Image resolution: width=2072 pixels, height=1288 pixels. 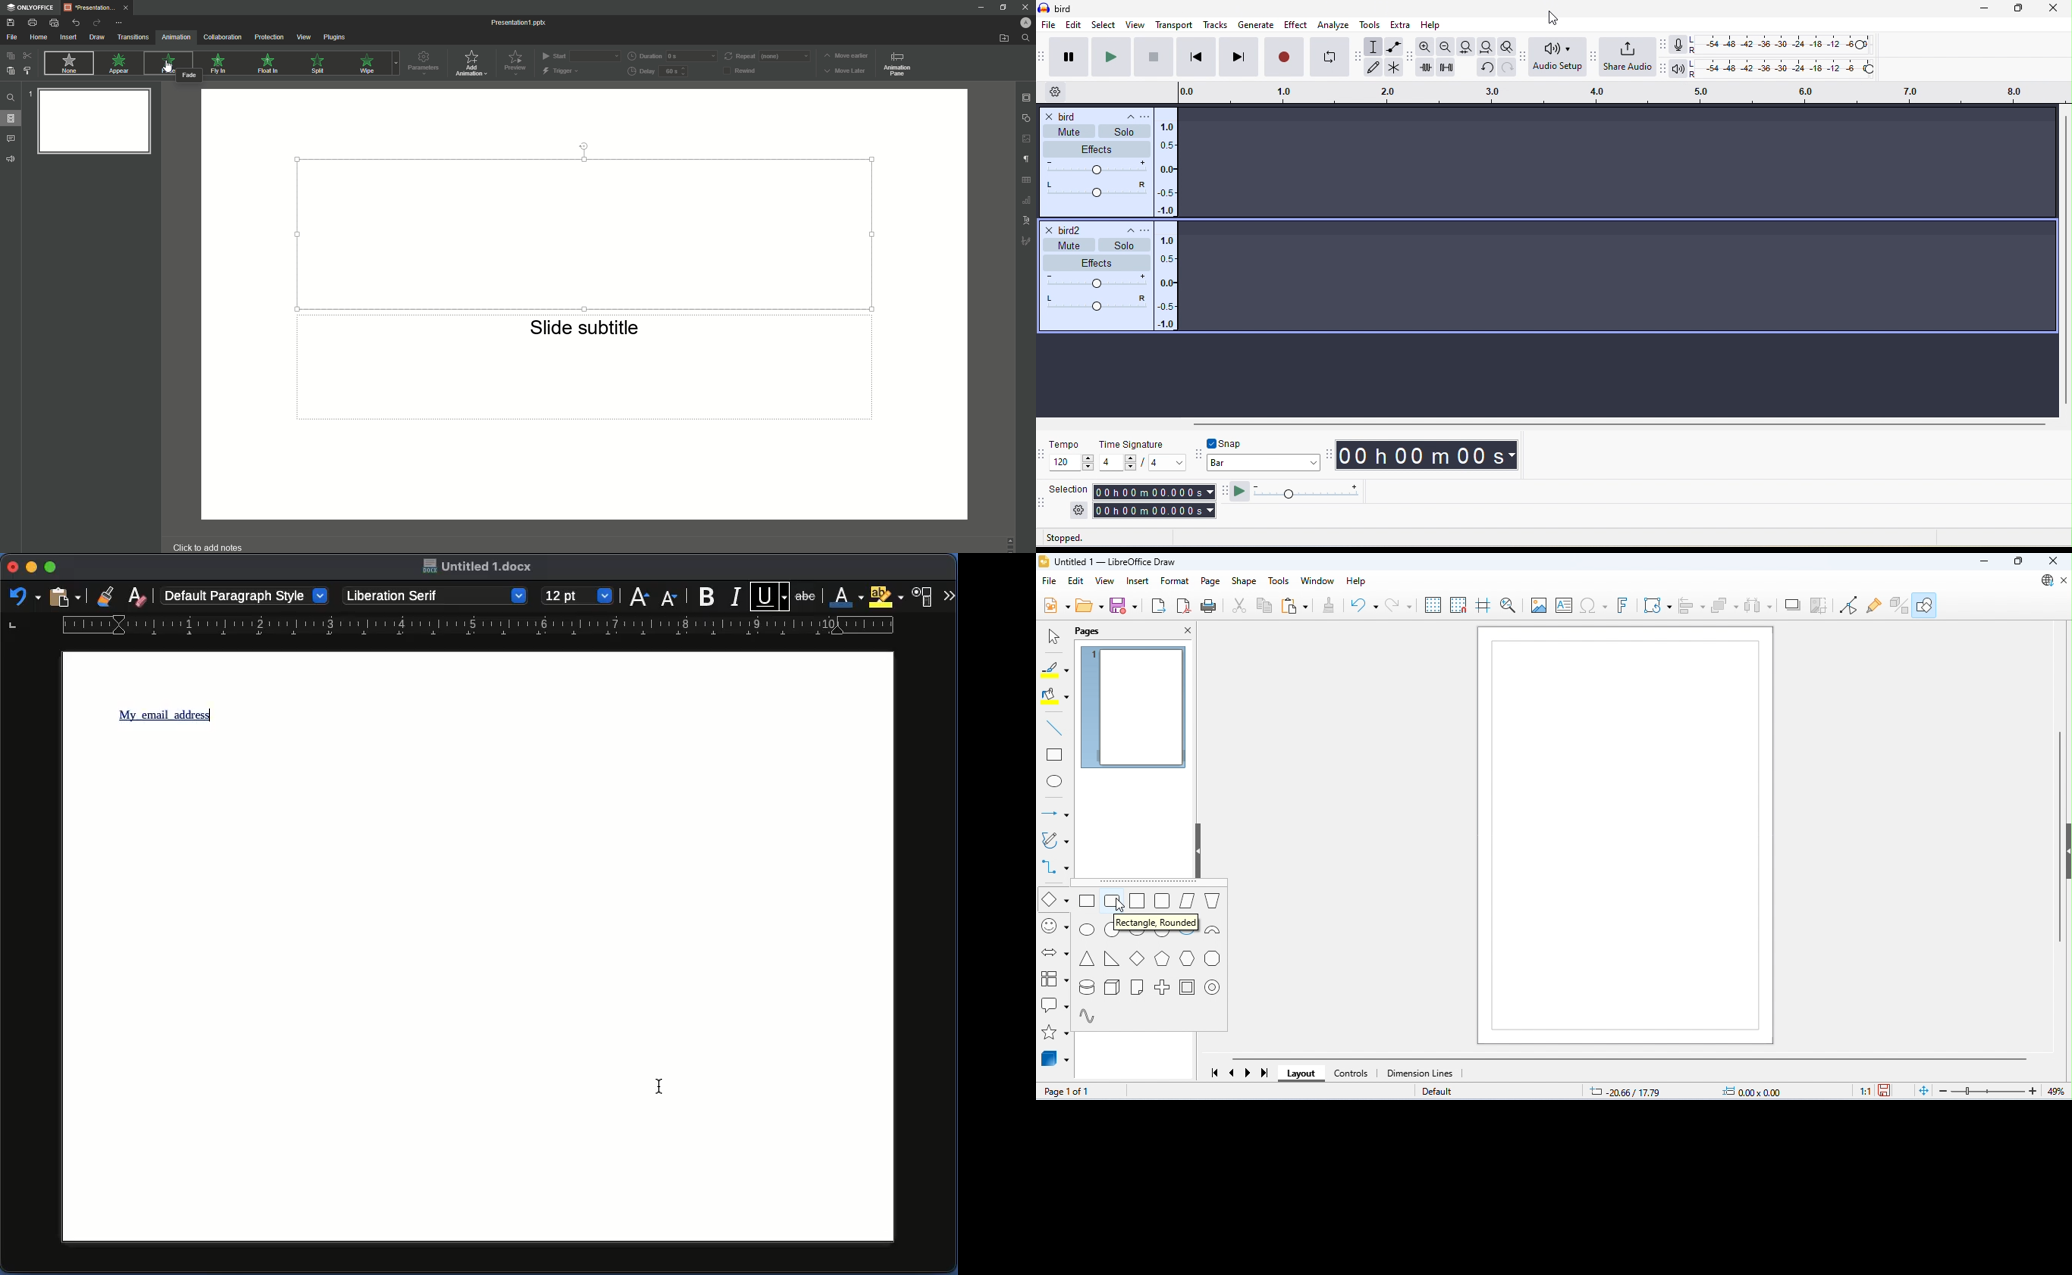 What do you see at coordinates (1540, 427) in the screenshot?
I see `horizontal scroll bar` at bounding box center [1540, 427].